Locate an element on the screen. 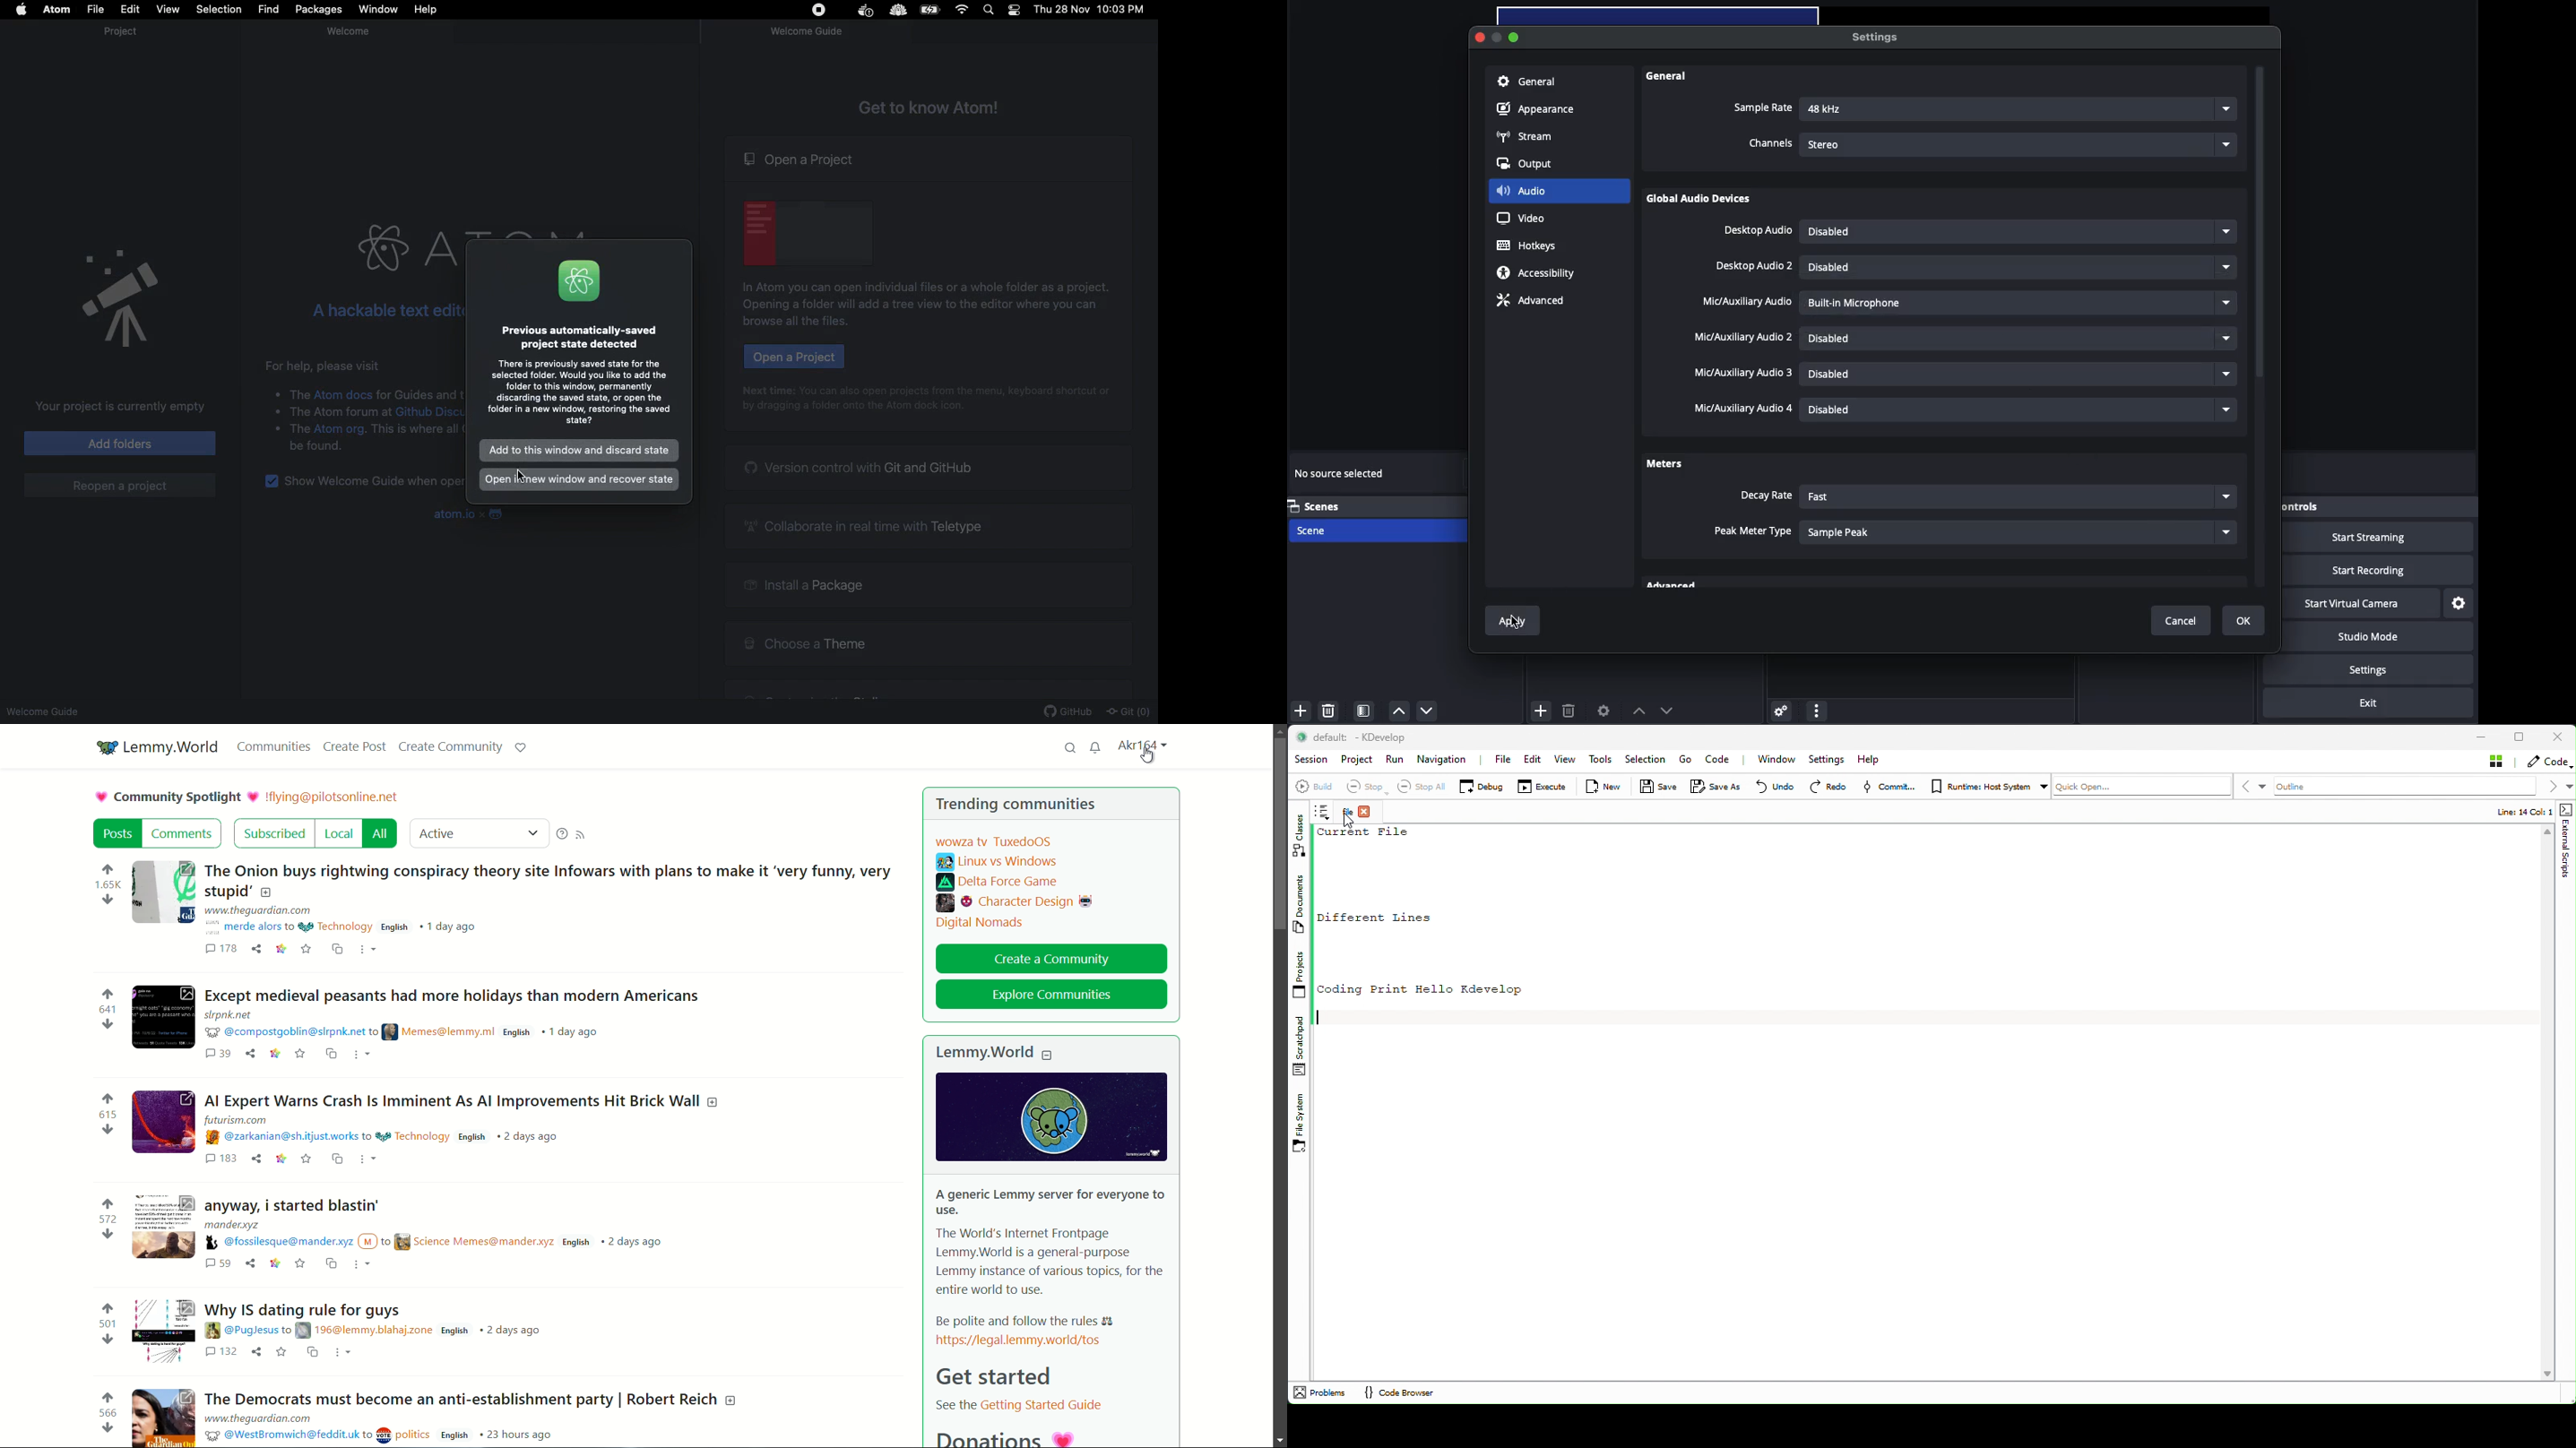 The width and height of the screenshot is (2576, 1456). Cancel is located at coordinates (2185, 621).